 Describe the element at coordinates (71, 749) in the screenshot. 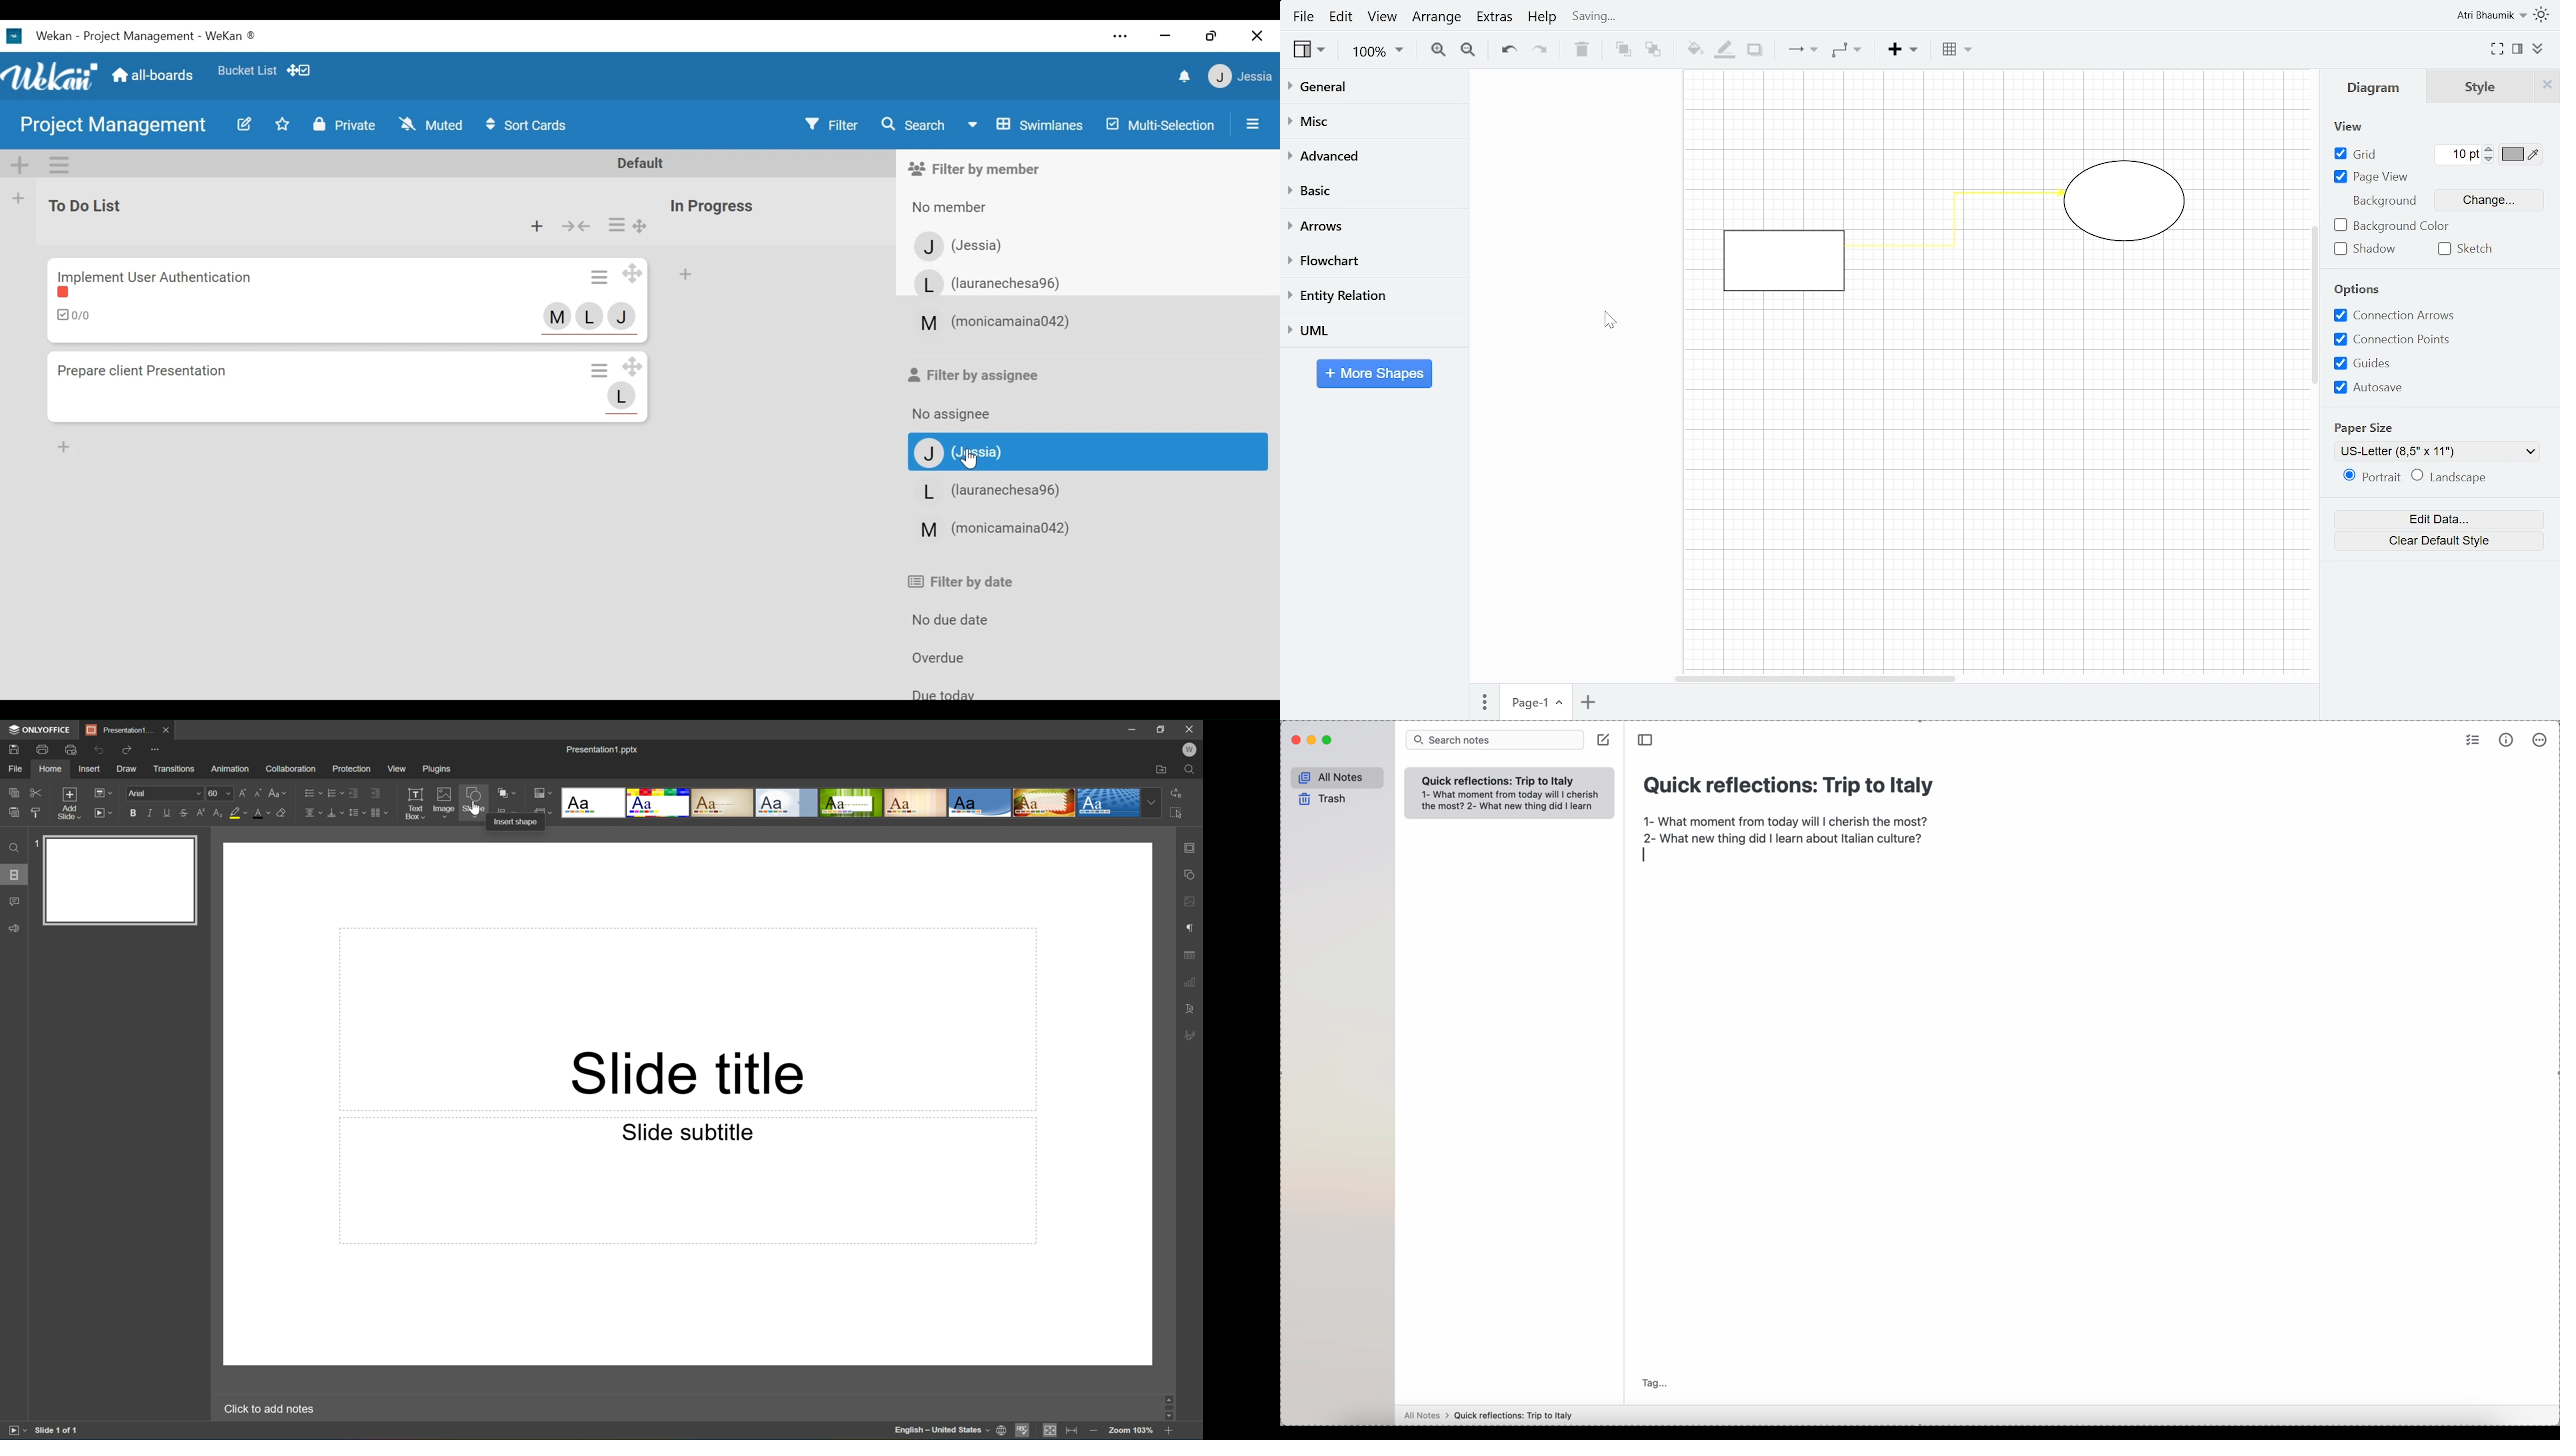

I see `Quick print` at that location.